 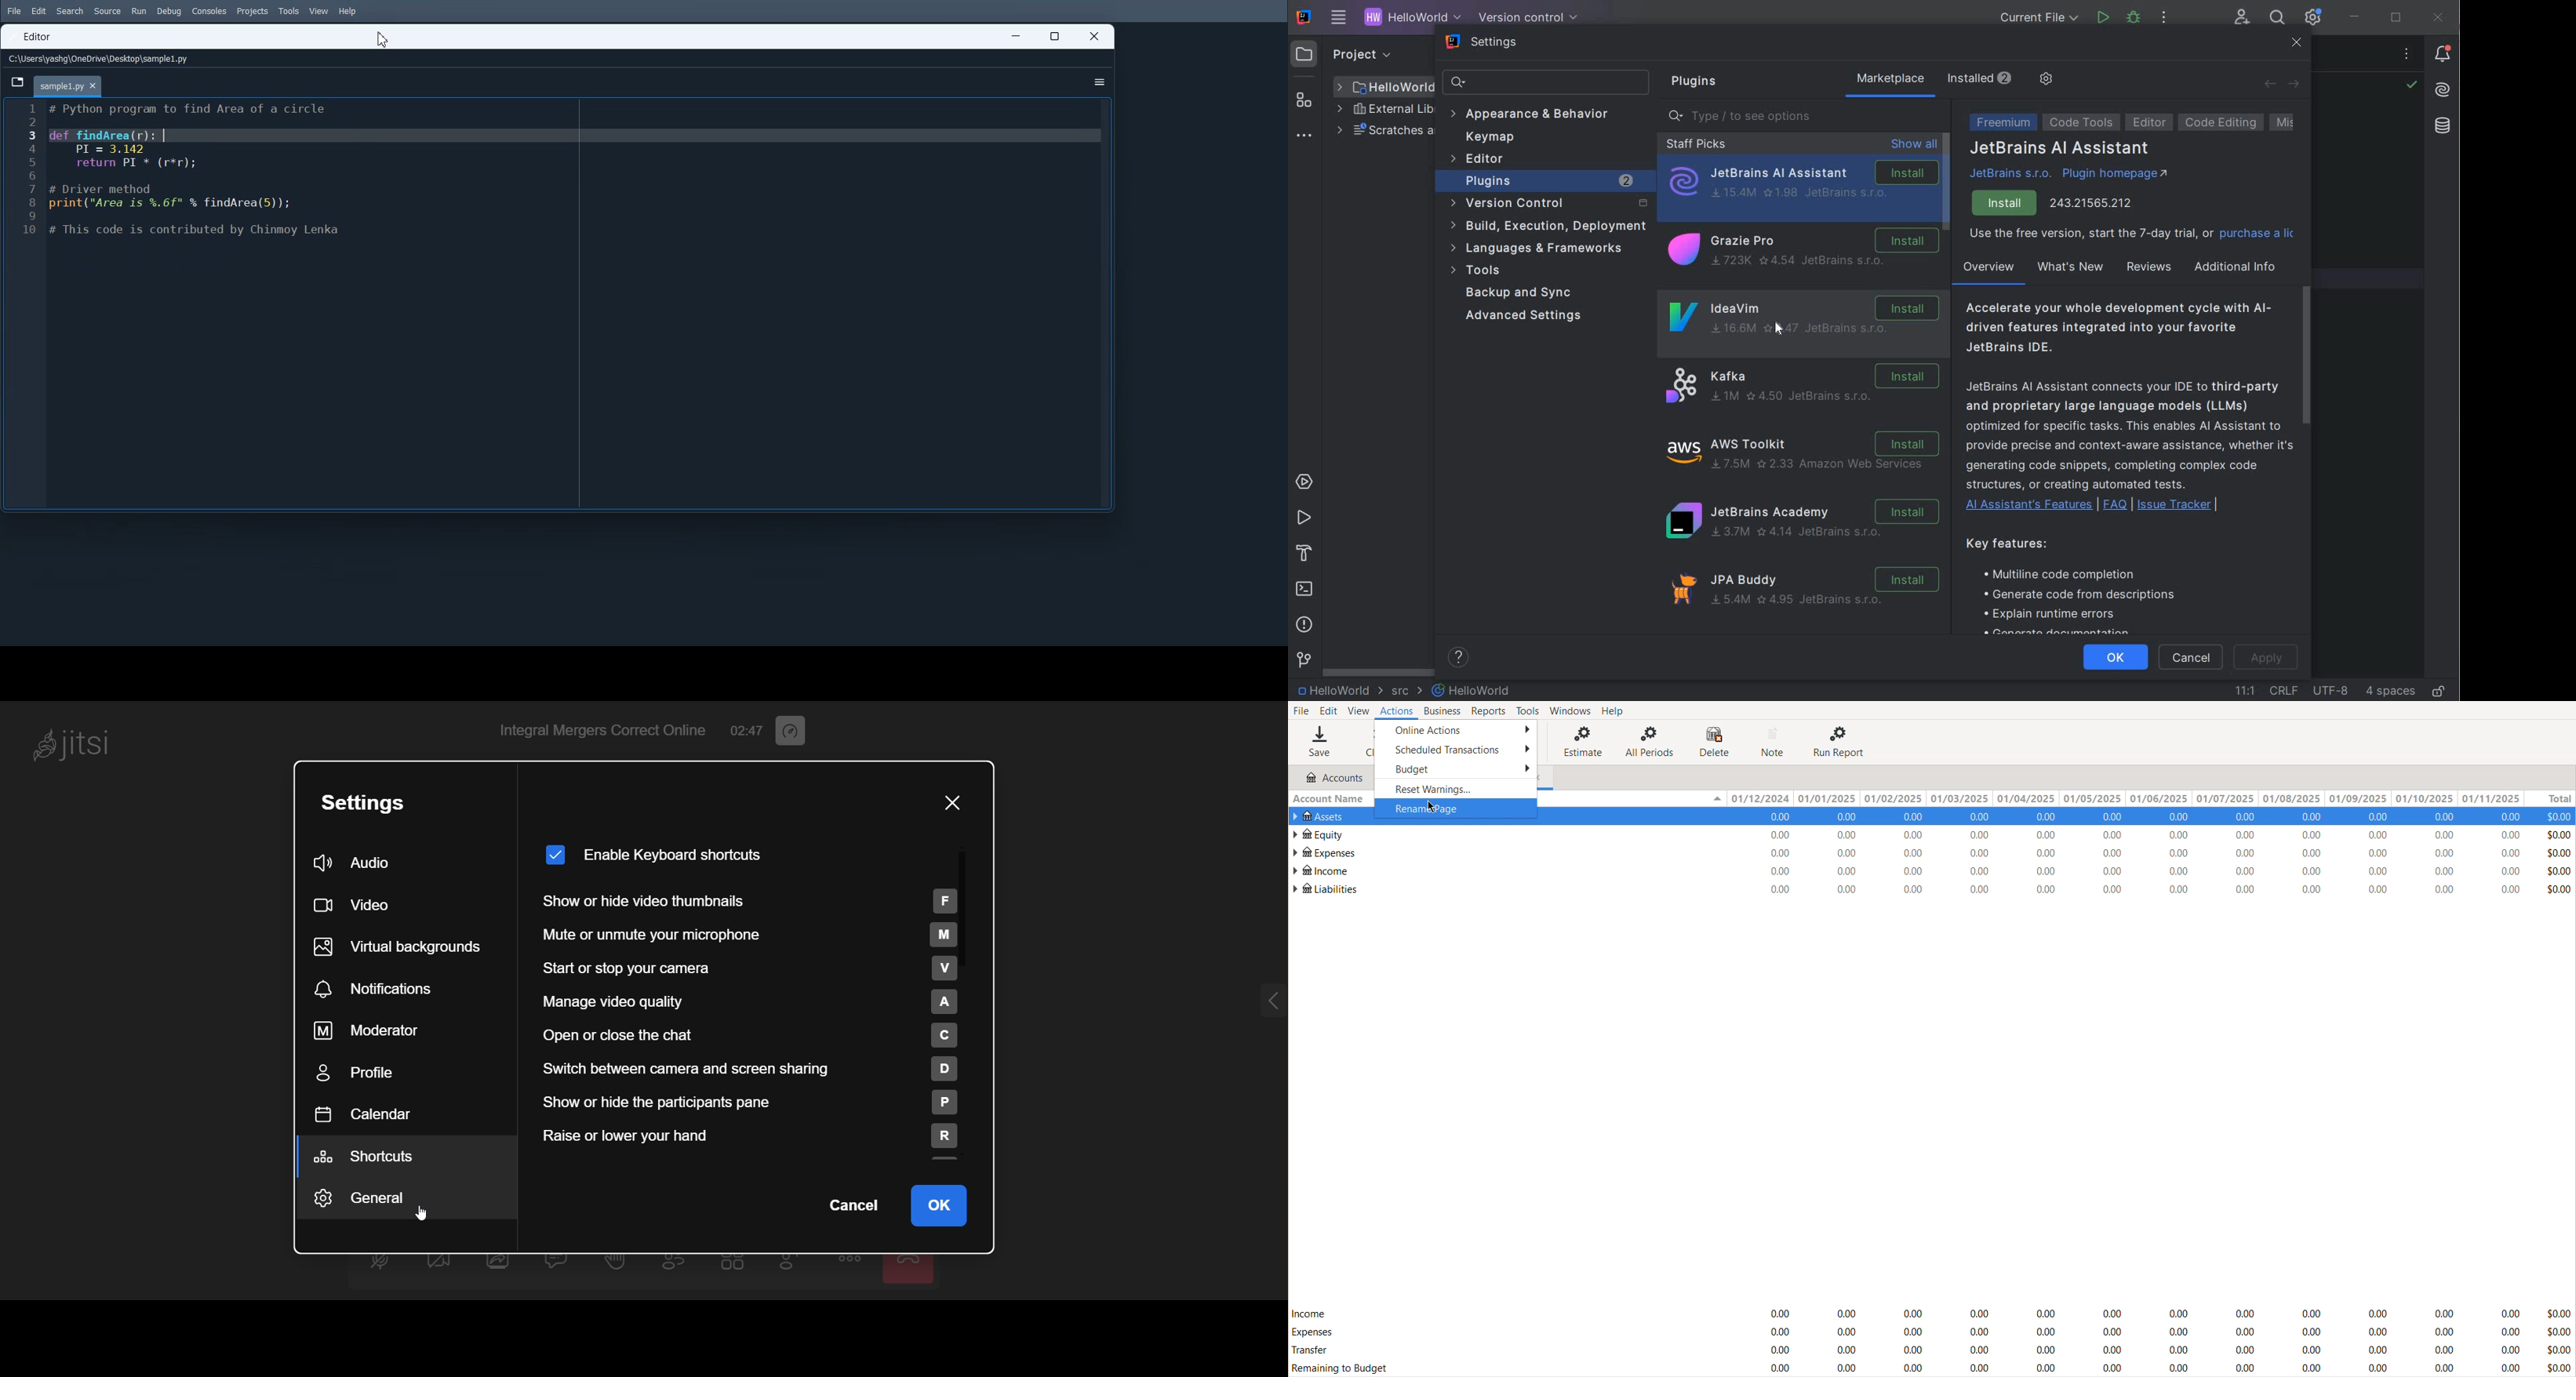 I want to click on Editor, so click(x=40, y=36).